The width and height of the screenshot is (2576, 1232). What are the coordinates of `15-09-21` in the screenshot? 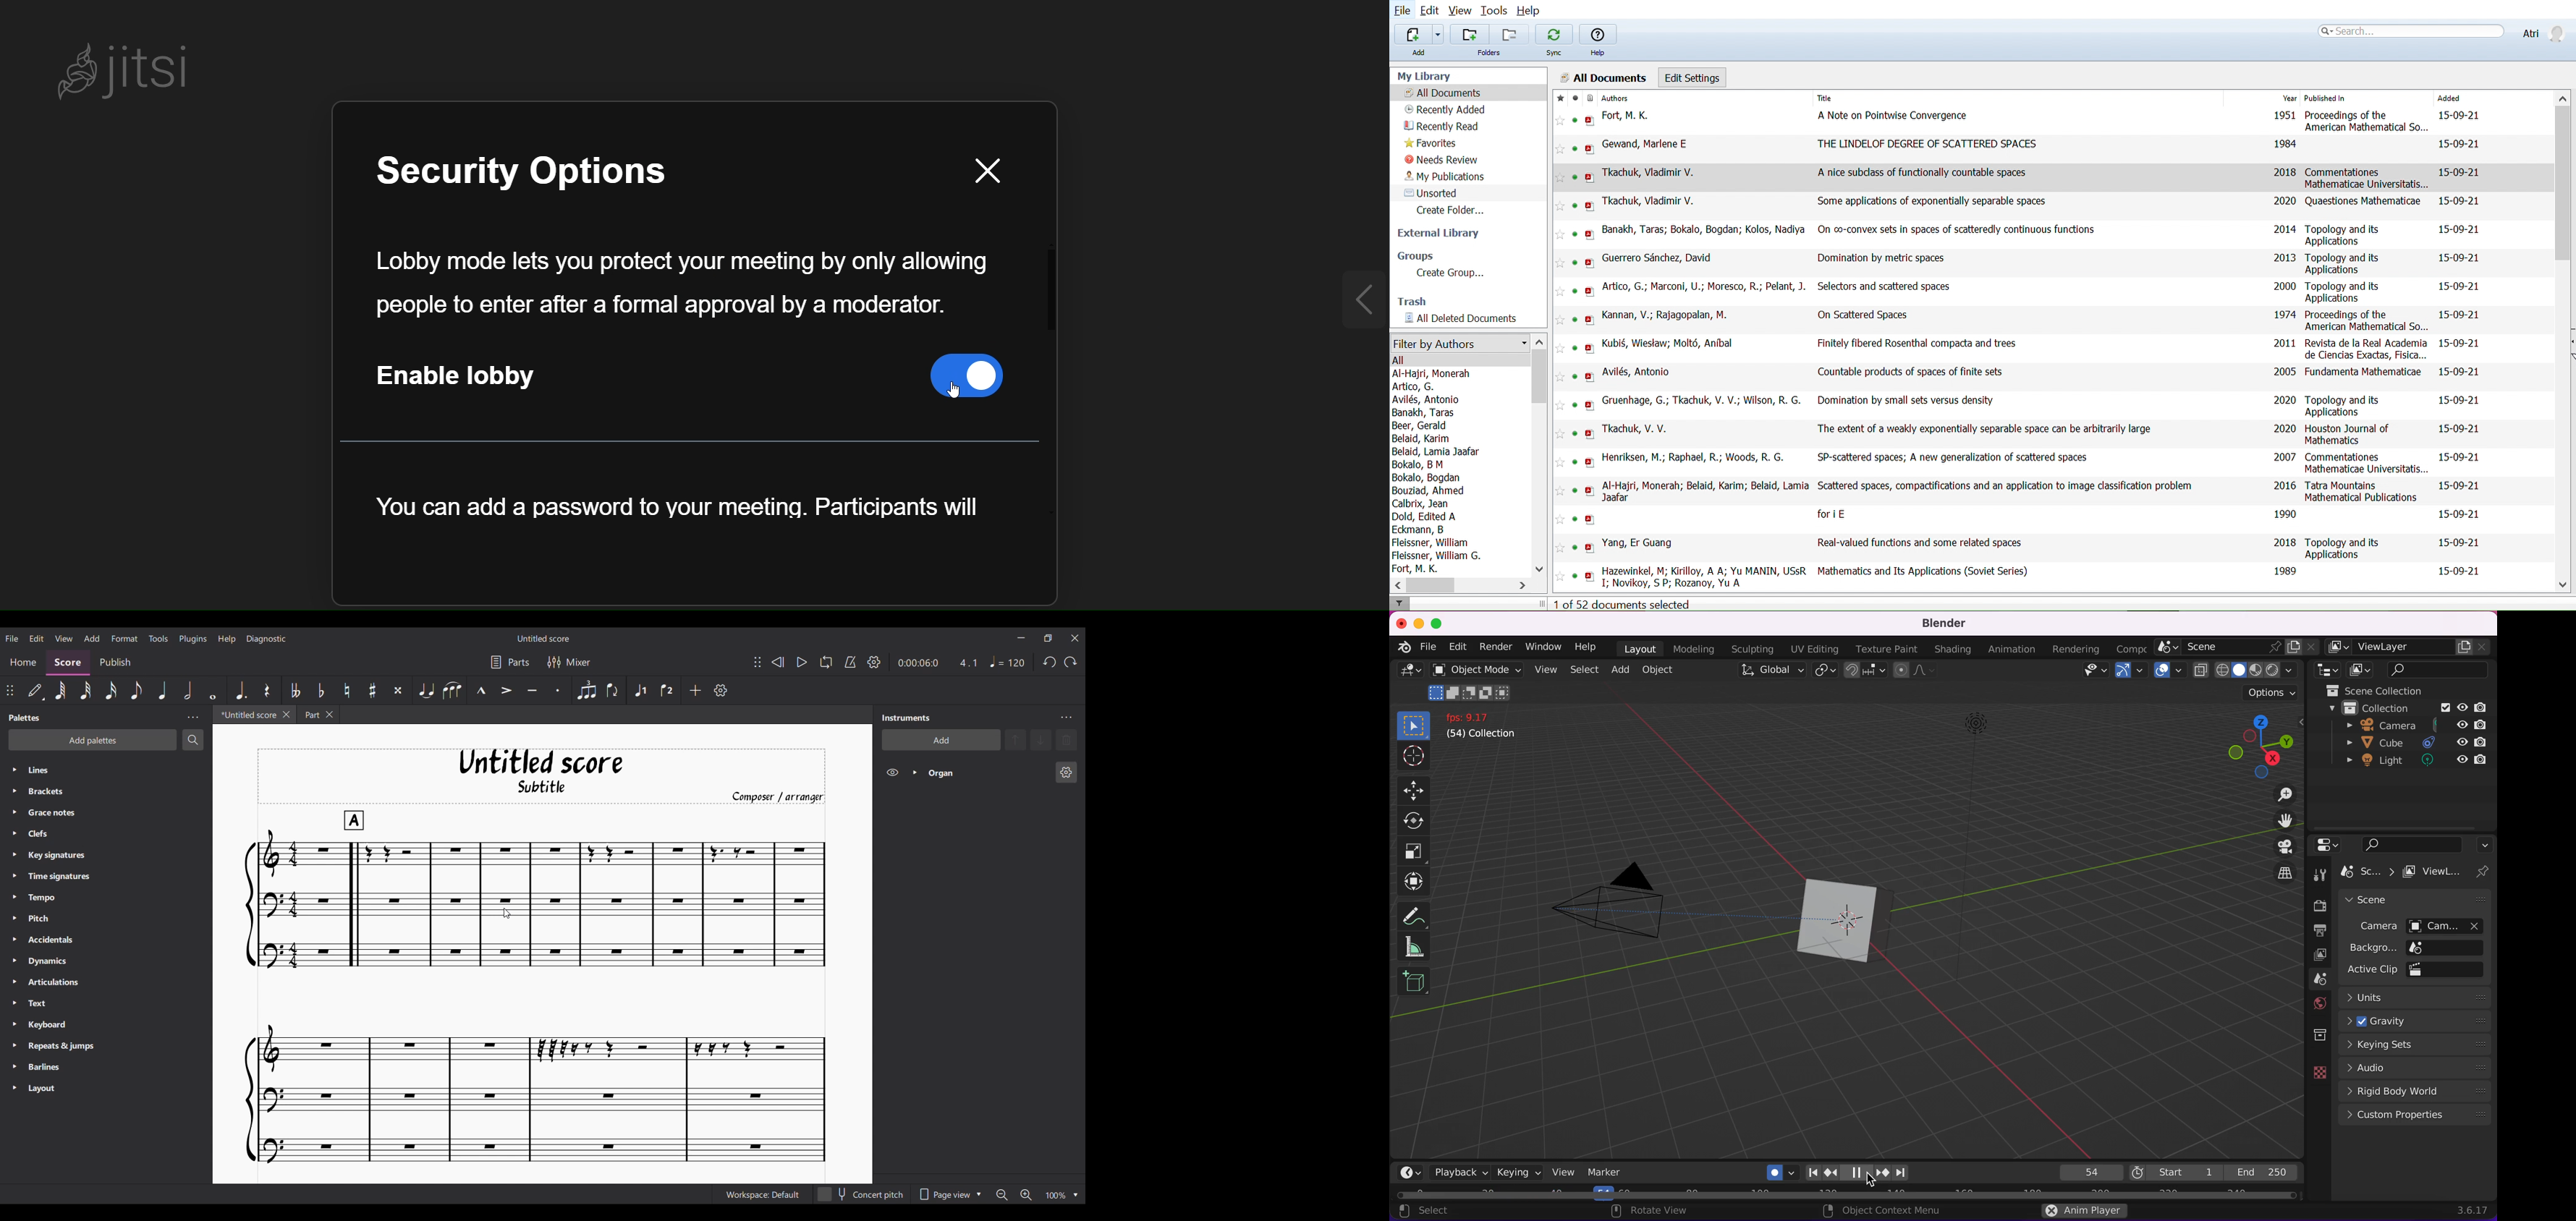 It's located at (2462, 116).